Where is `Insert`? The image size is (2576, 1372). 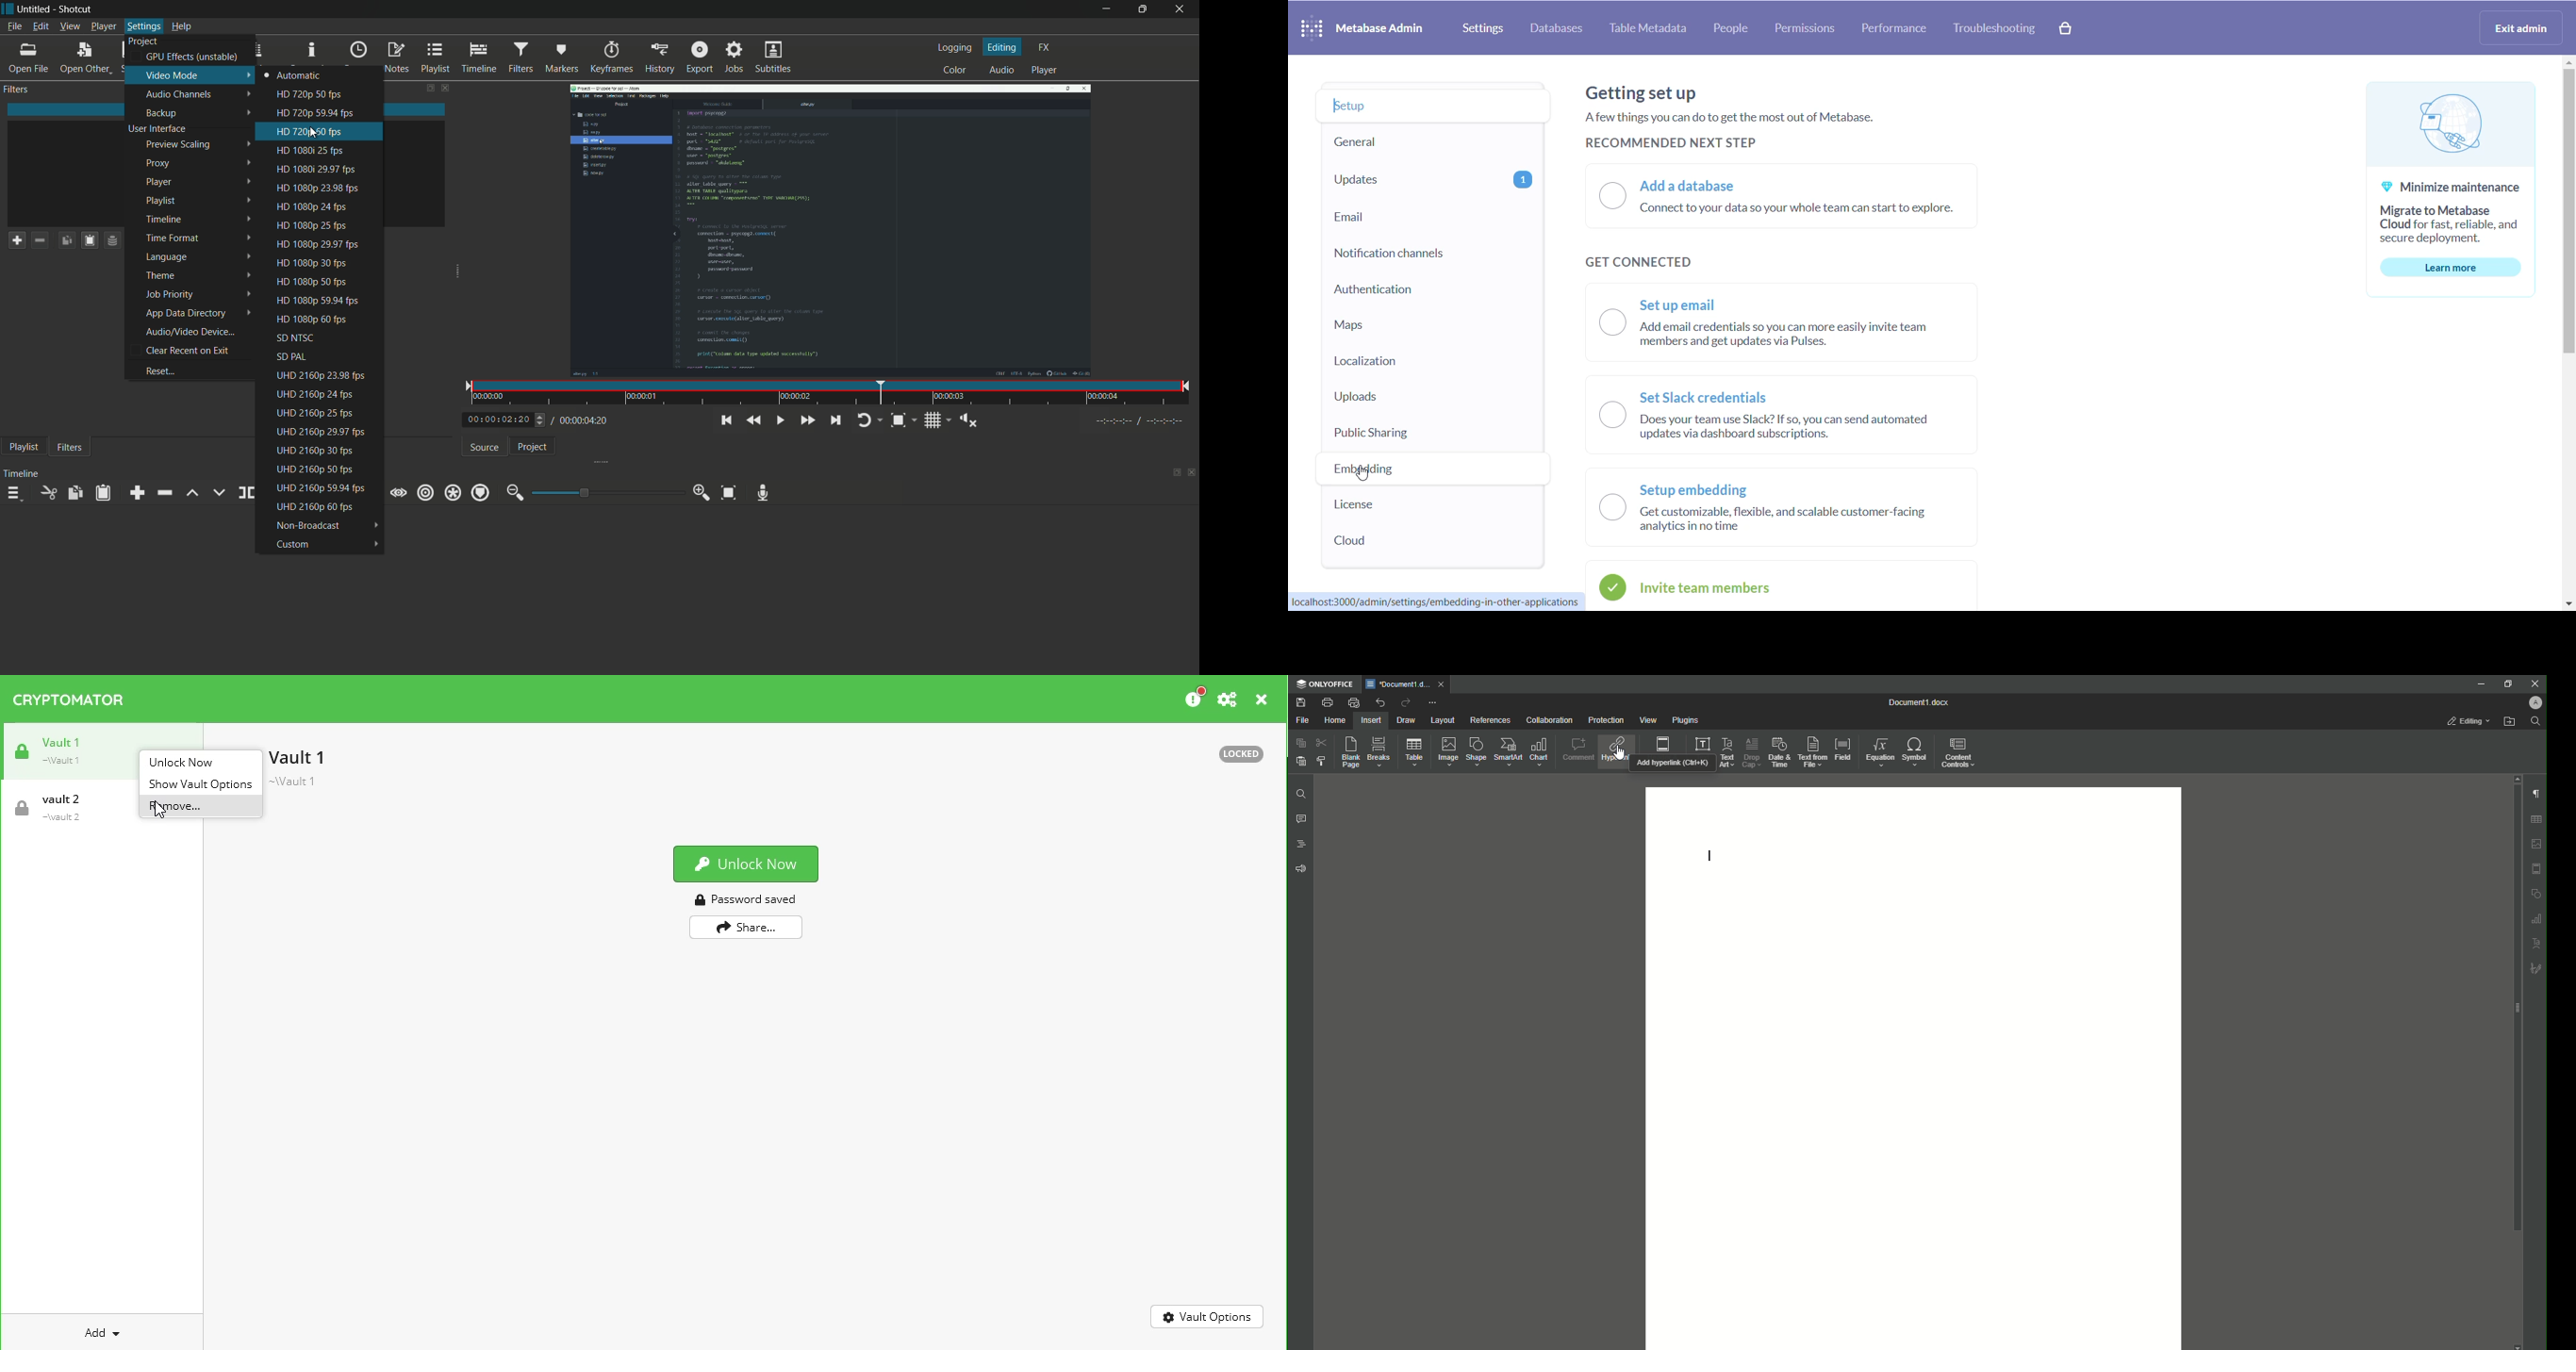
Insert is located at coordinates (1372, 720).